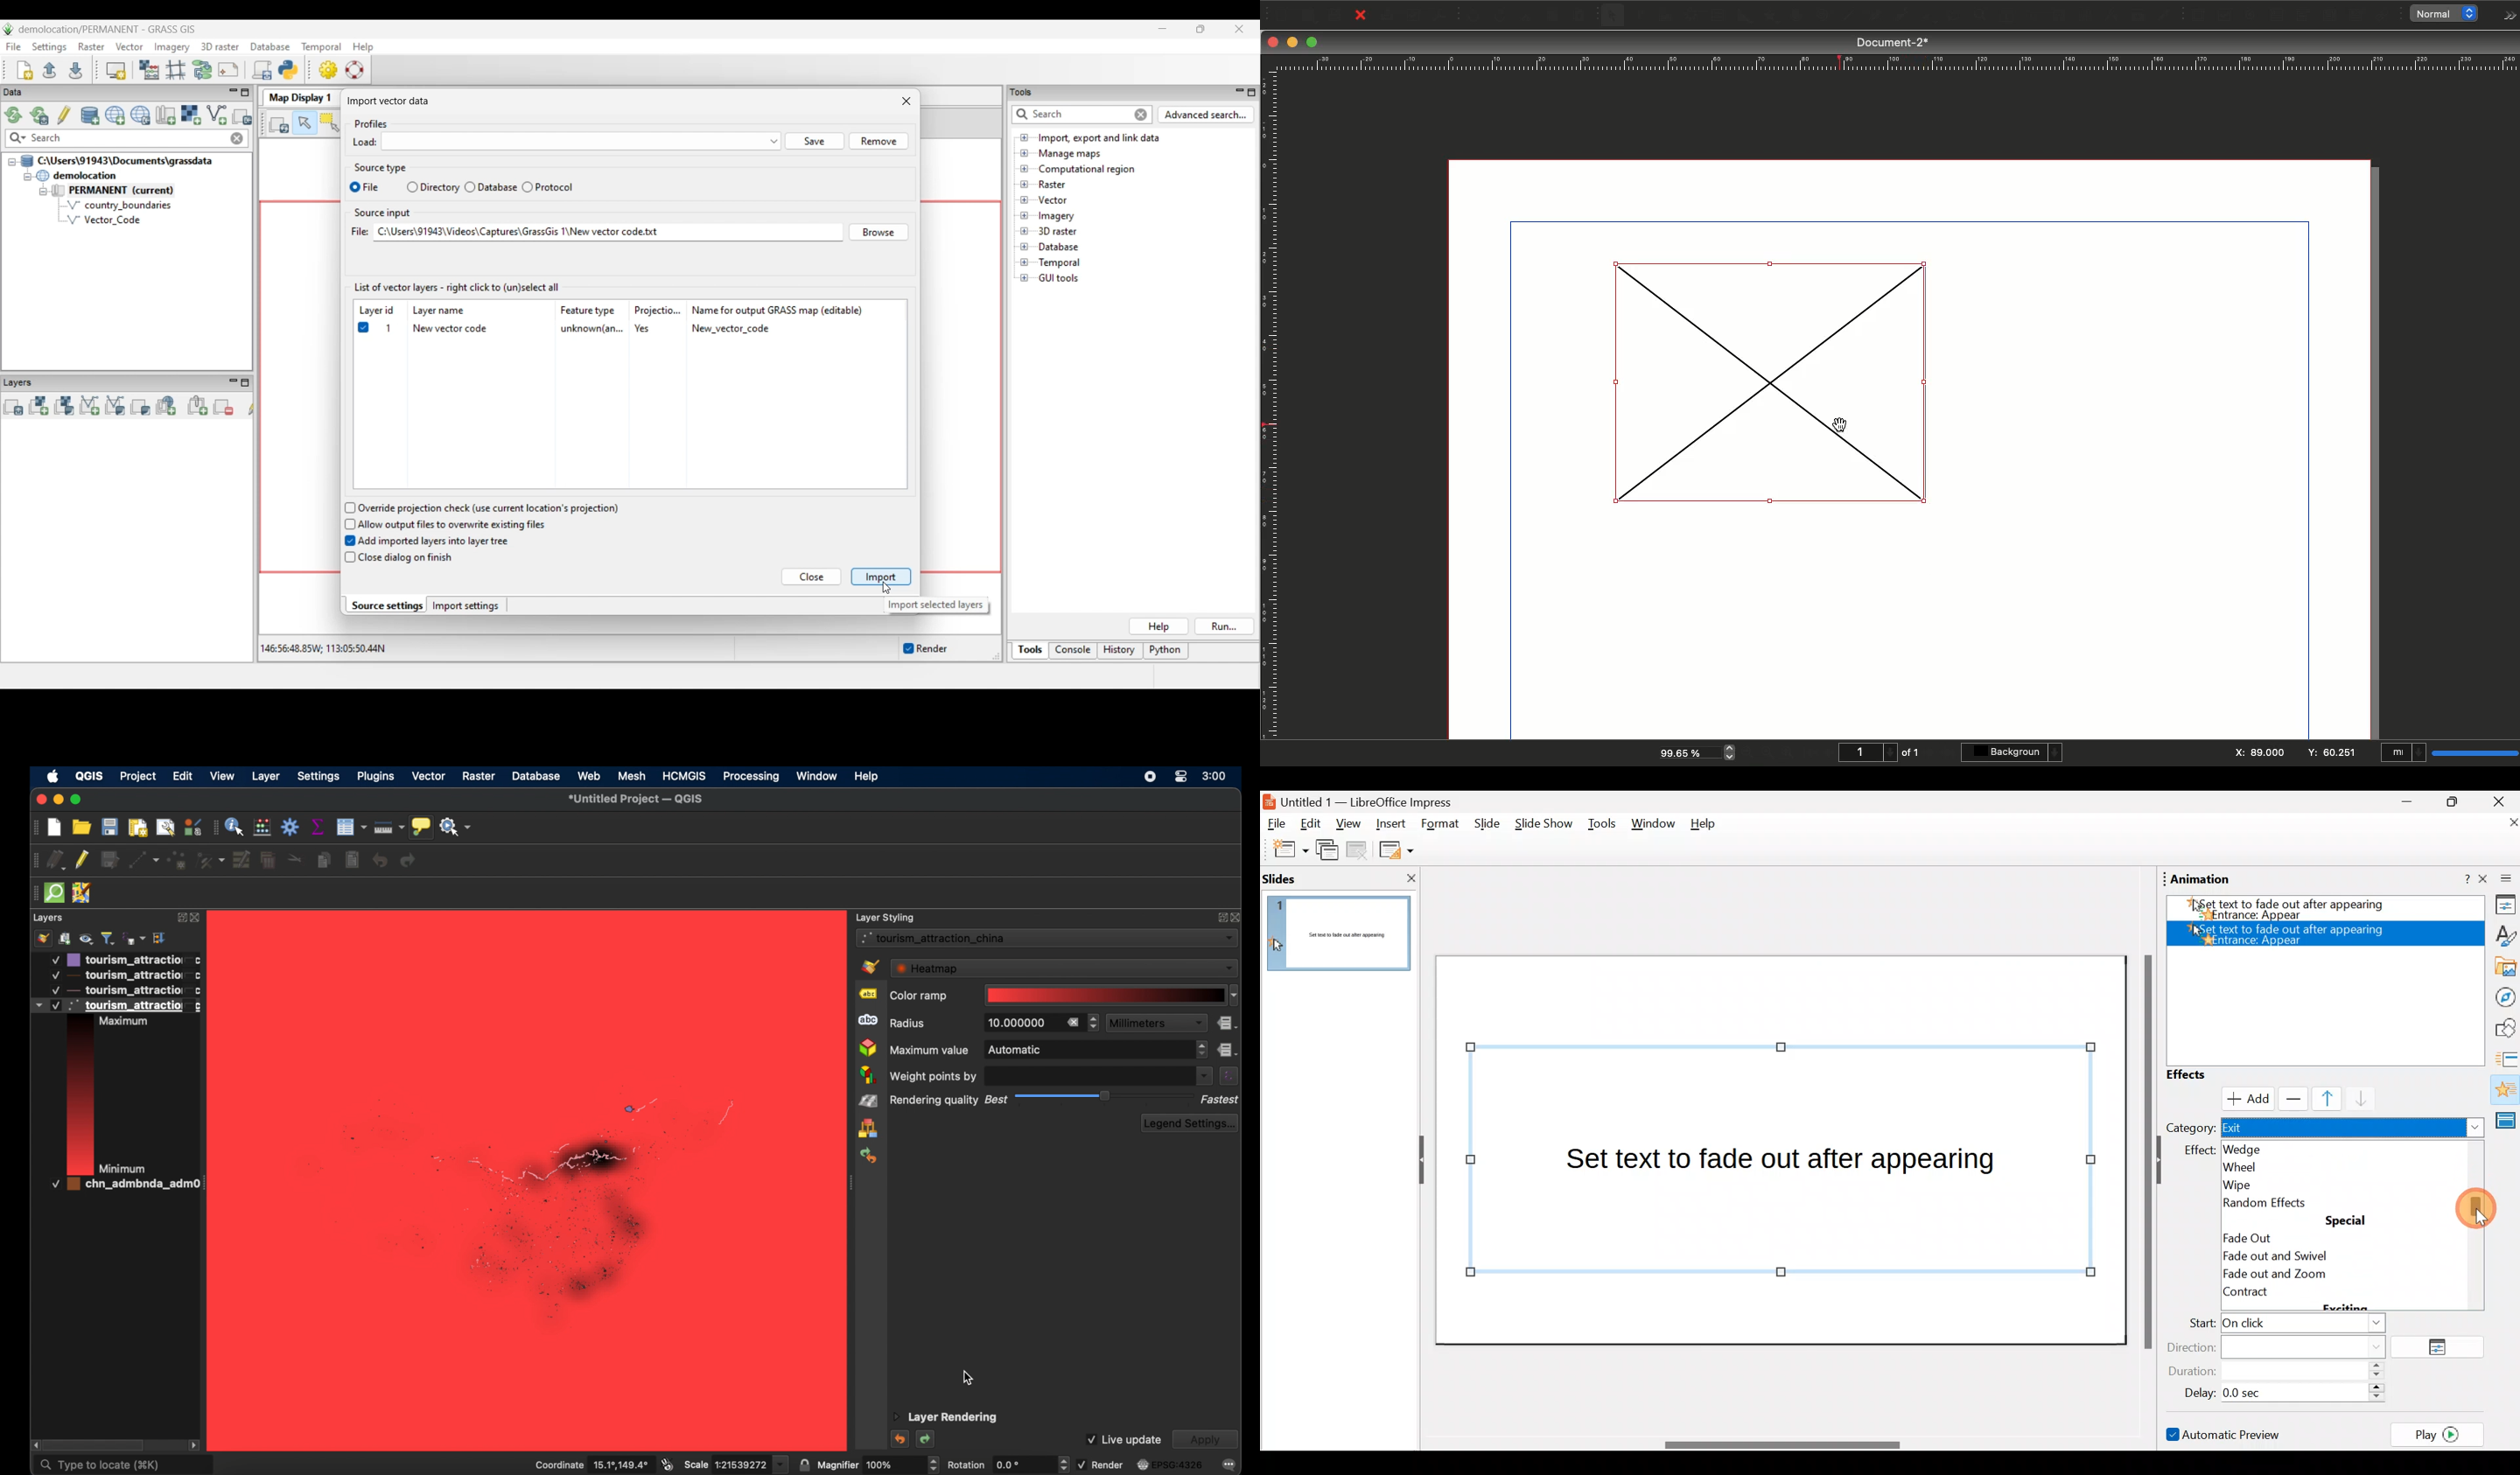 The width and height of the screenshot is (2520, 1484). Describe the element at coordinates (2272, 1203) in the screenshot. I see `Random effects` at that location.